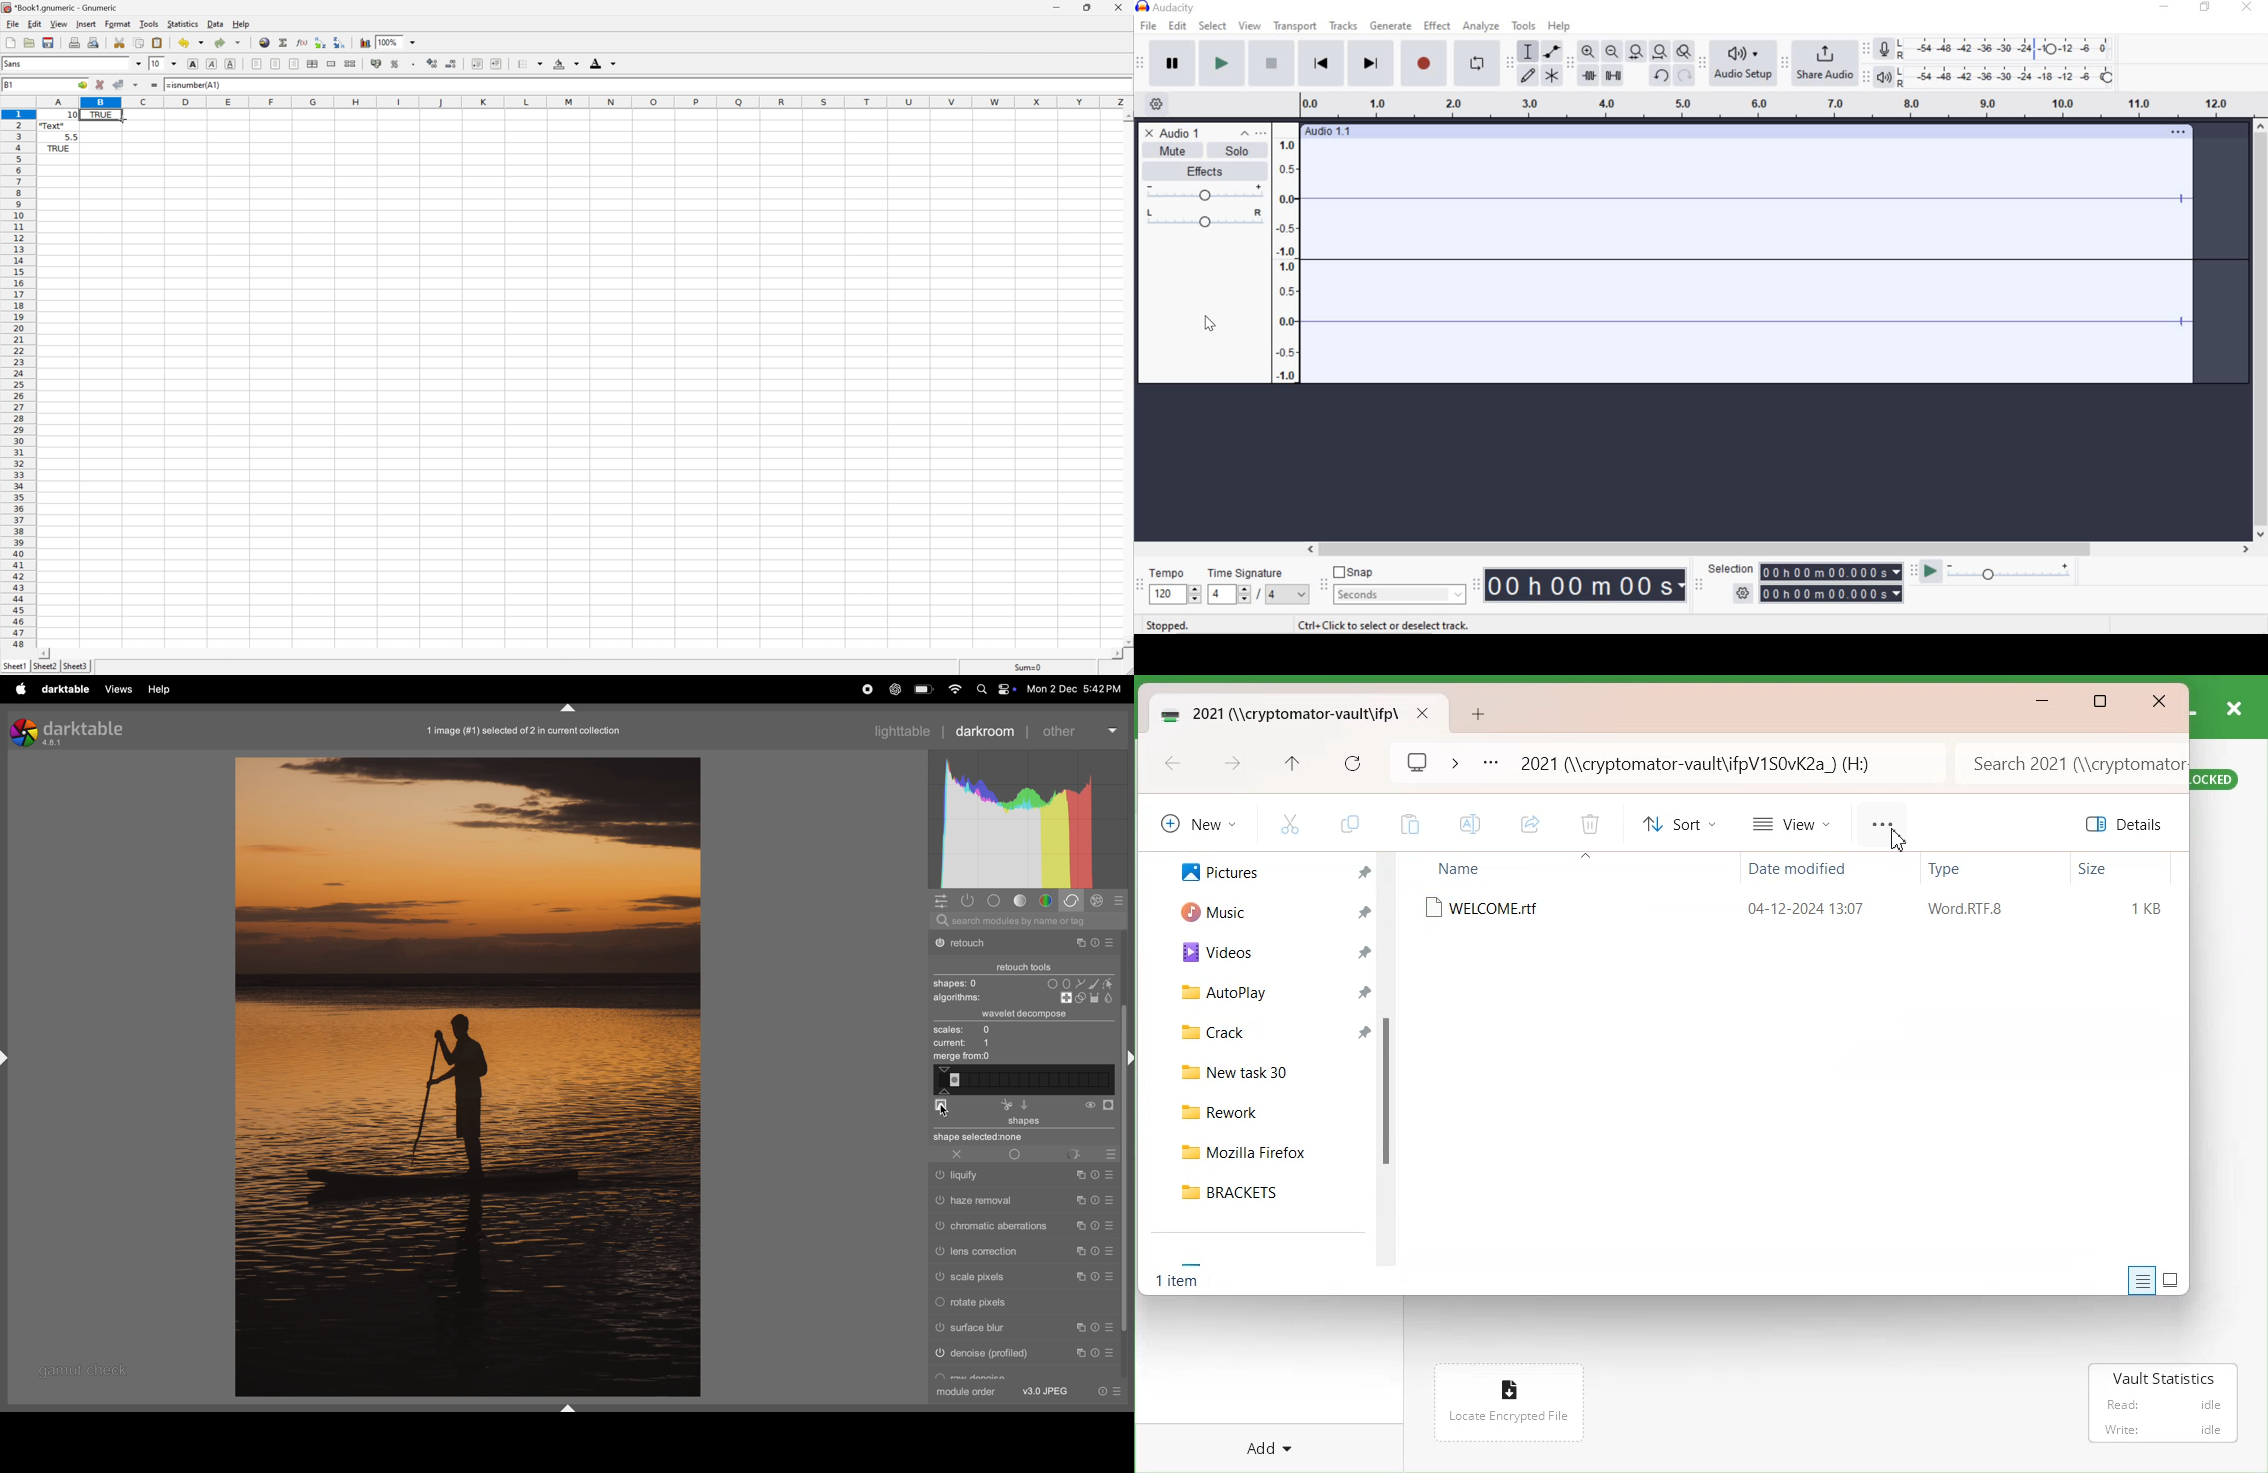 This screenshot has width=2268, height=1484. I want to click on battery, so click(924, 690).